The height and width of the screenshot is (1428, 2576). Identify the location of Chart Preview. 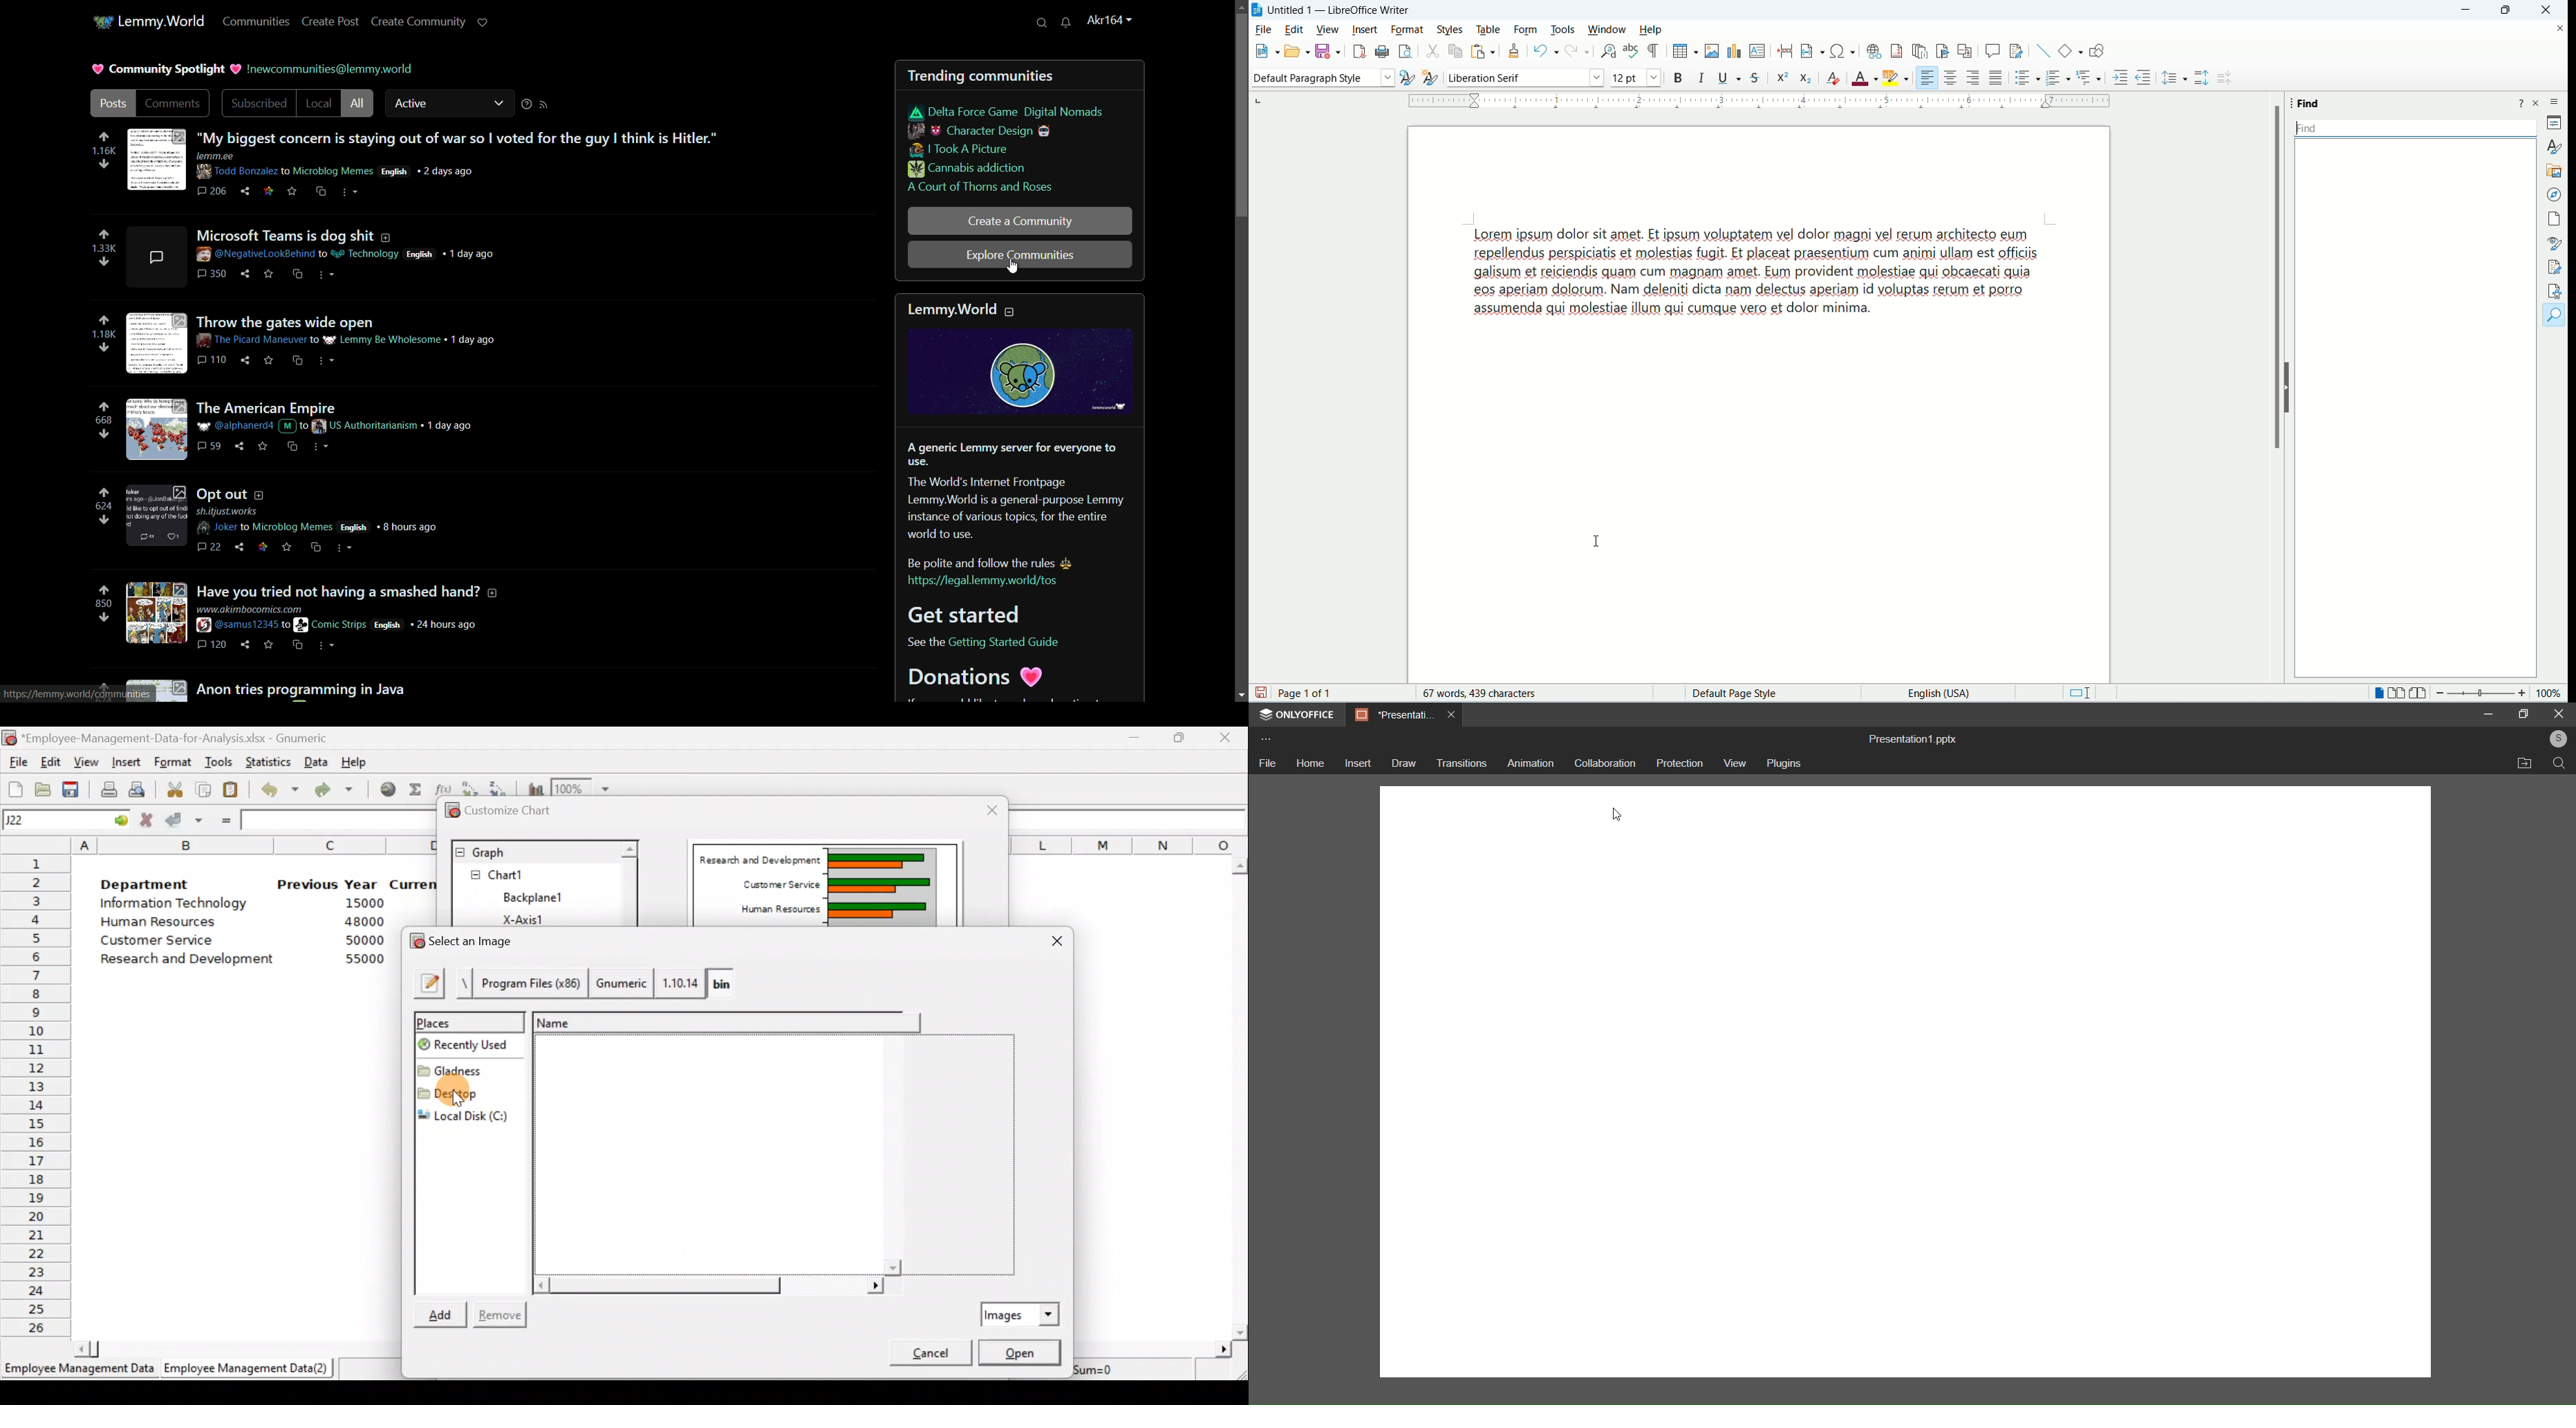
(879, 886).